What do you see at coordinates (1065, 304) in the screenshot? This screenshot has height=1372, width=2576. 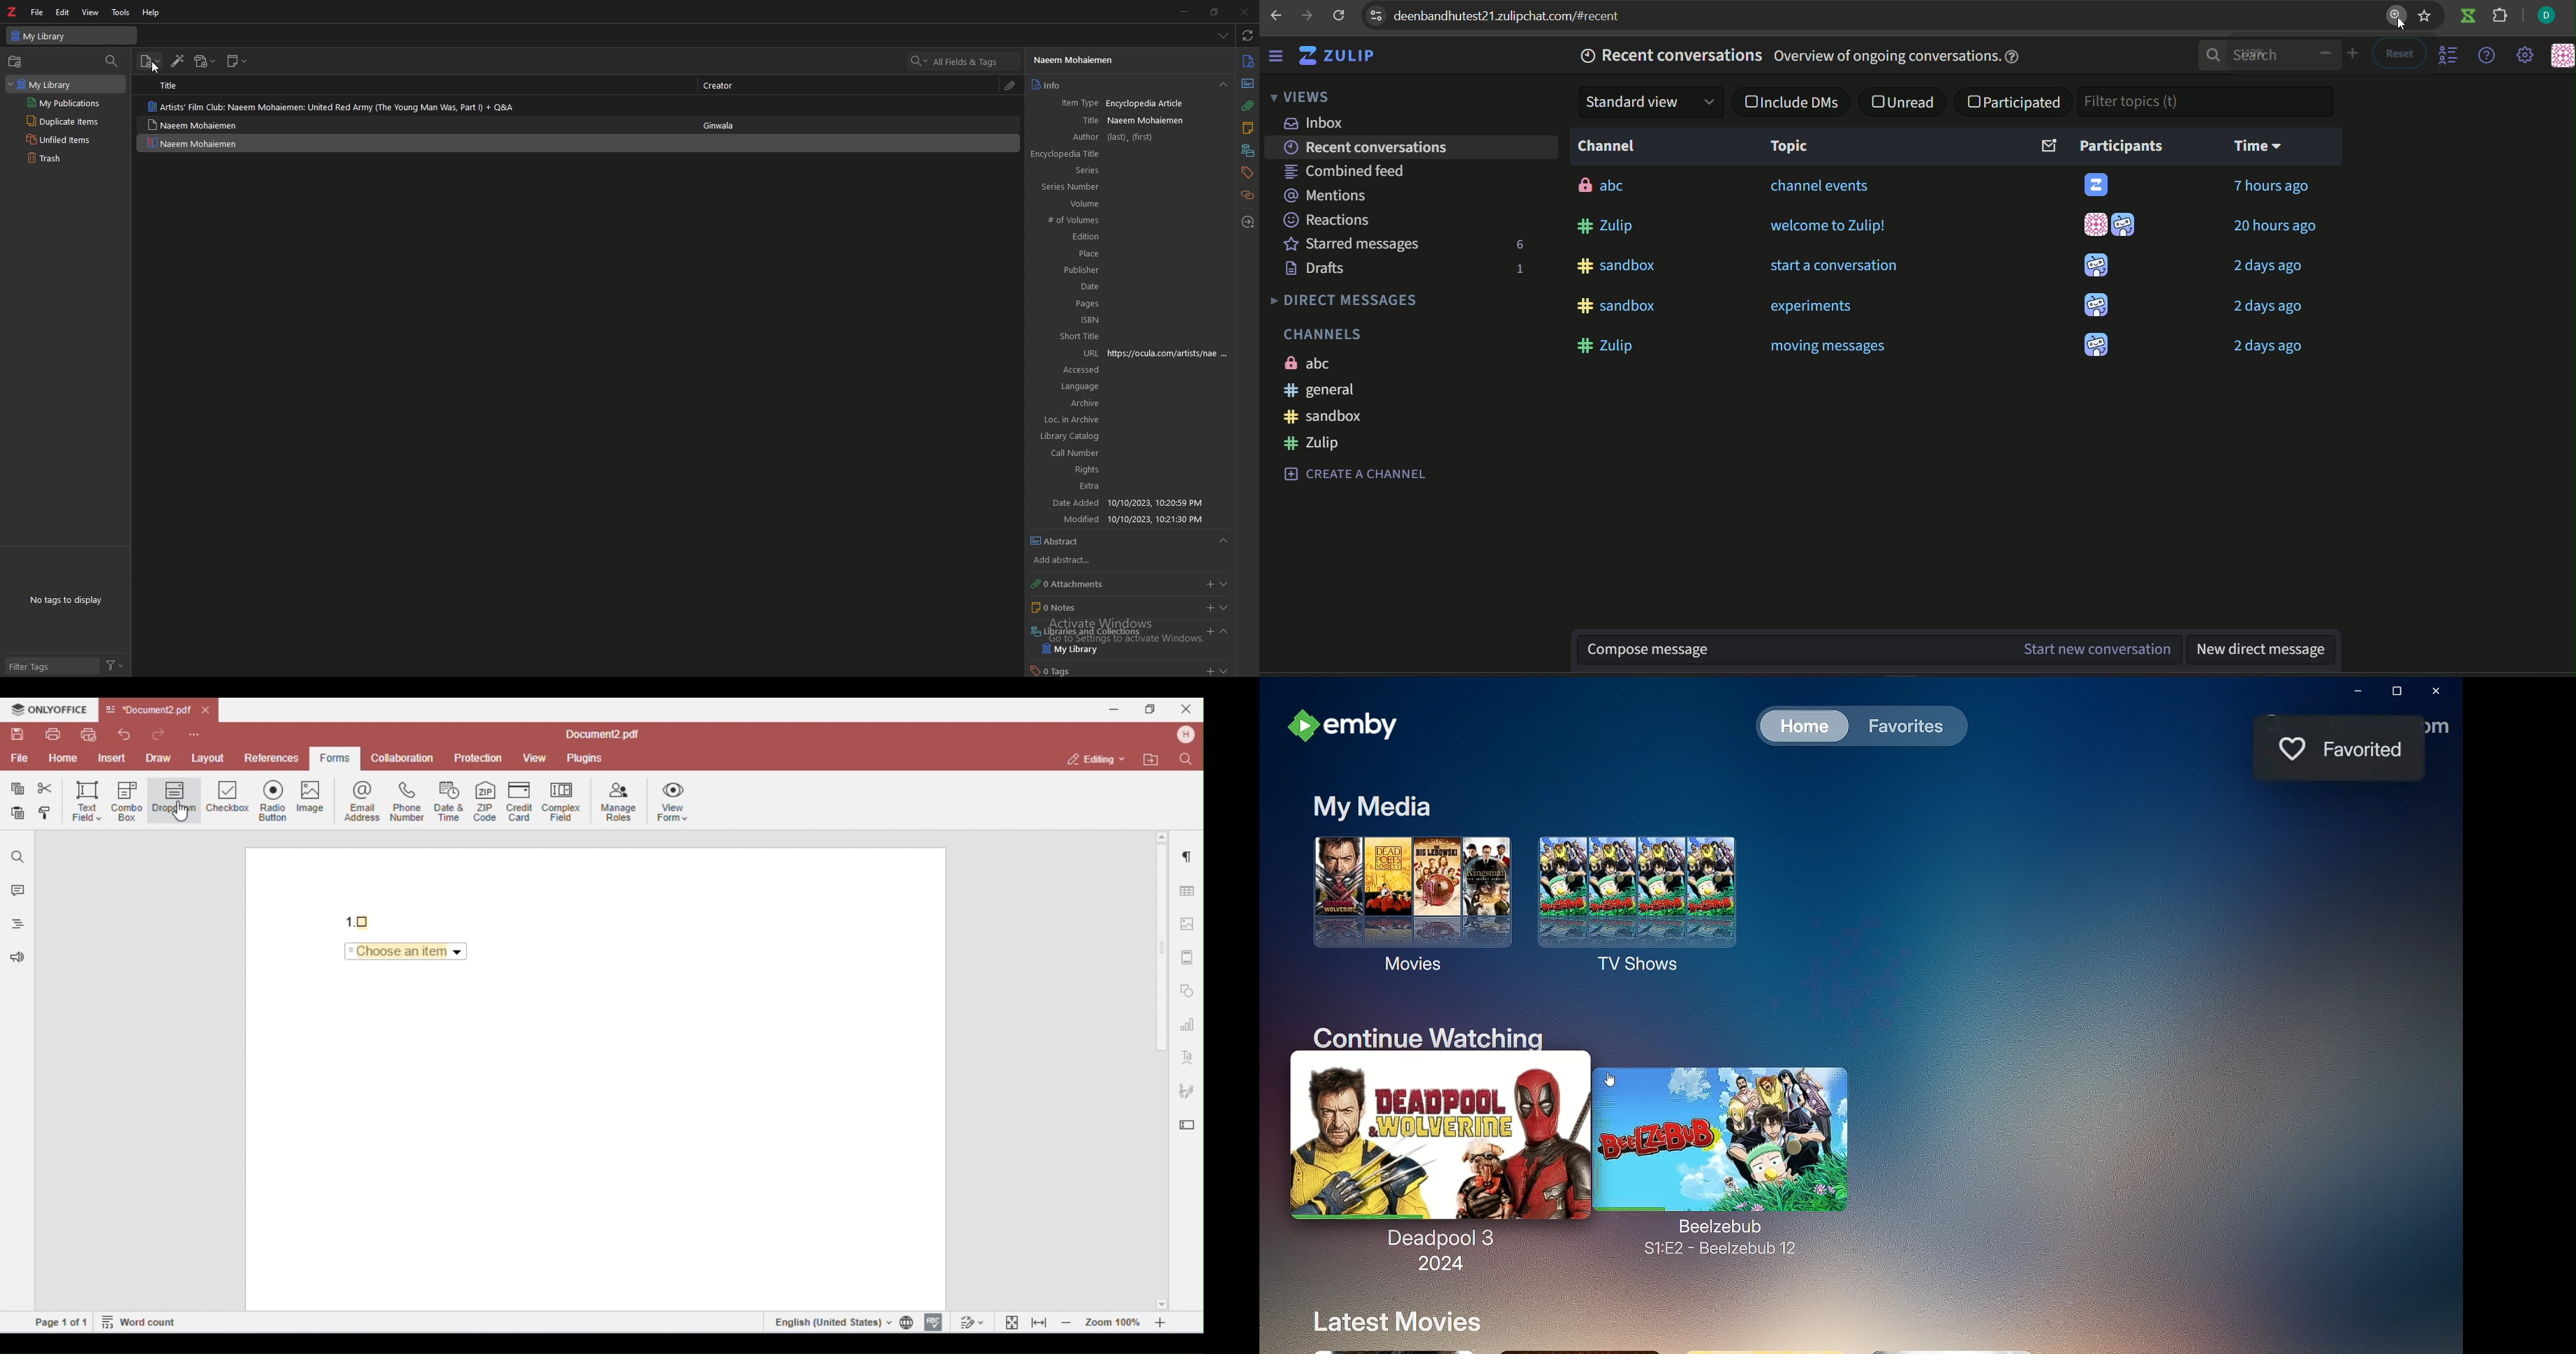 I see `pages` at bounding box center [1065, 304].